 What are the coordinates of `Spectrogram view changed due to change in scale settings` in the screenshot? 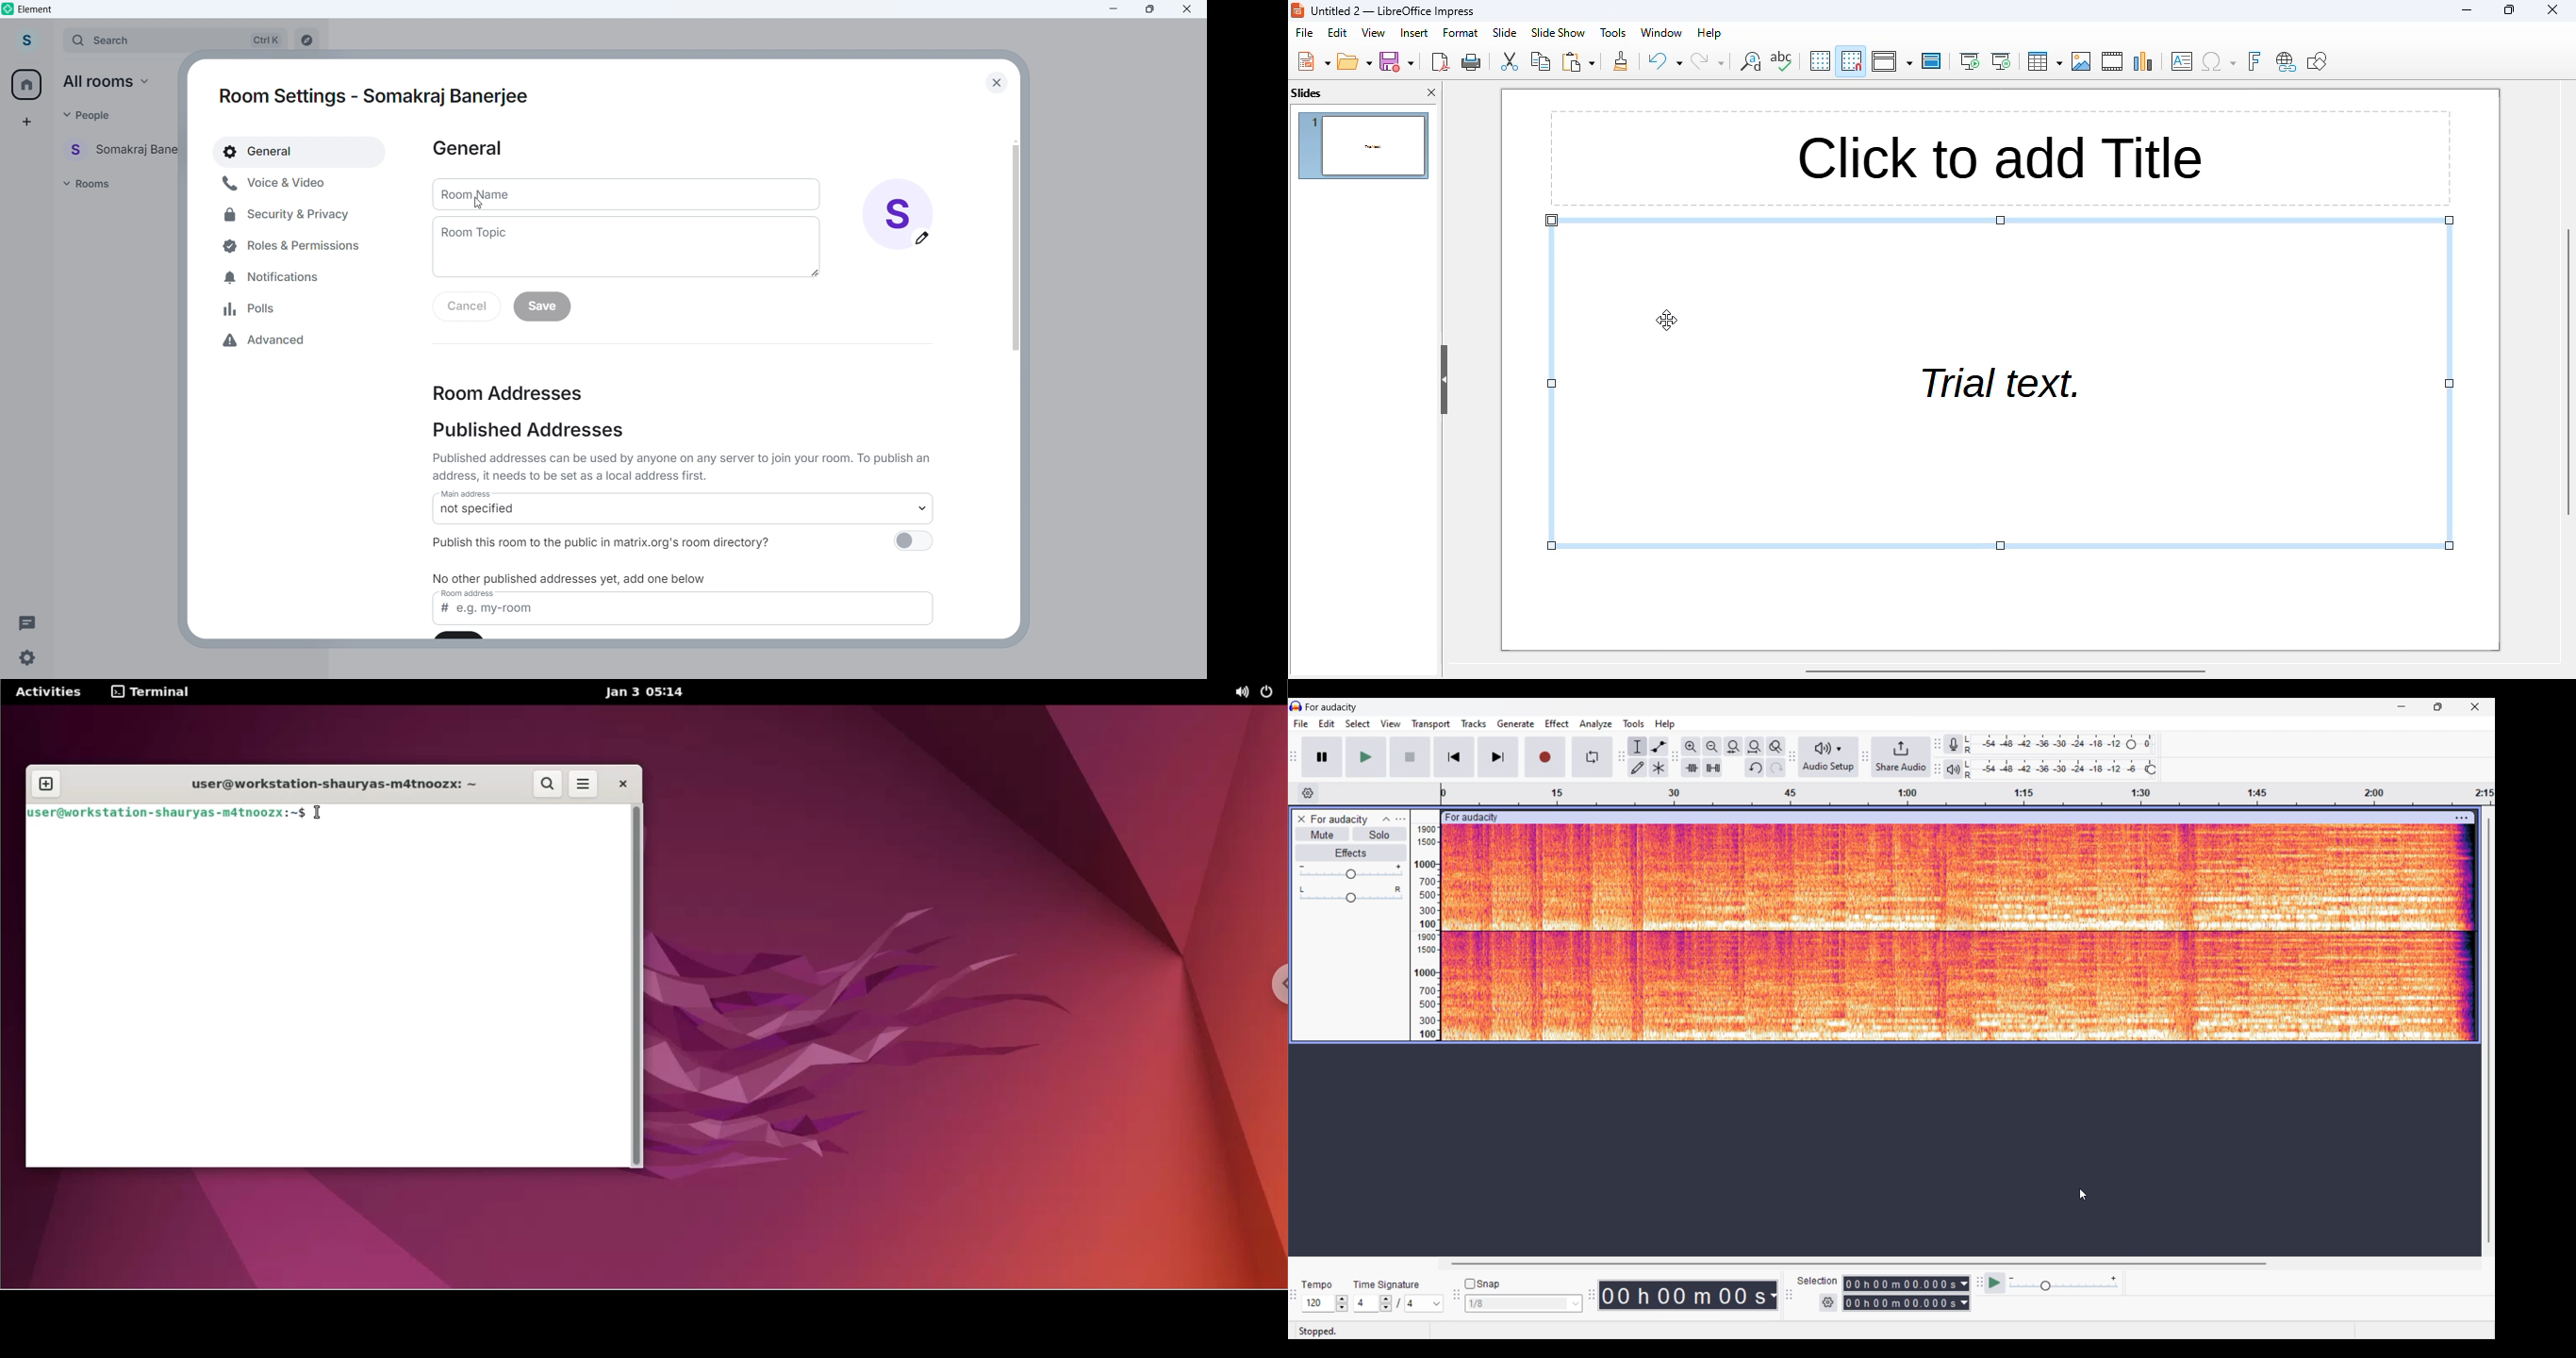 It's located at (1959, 932).